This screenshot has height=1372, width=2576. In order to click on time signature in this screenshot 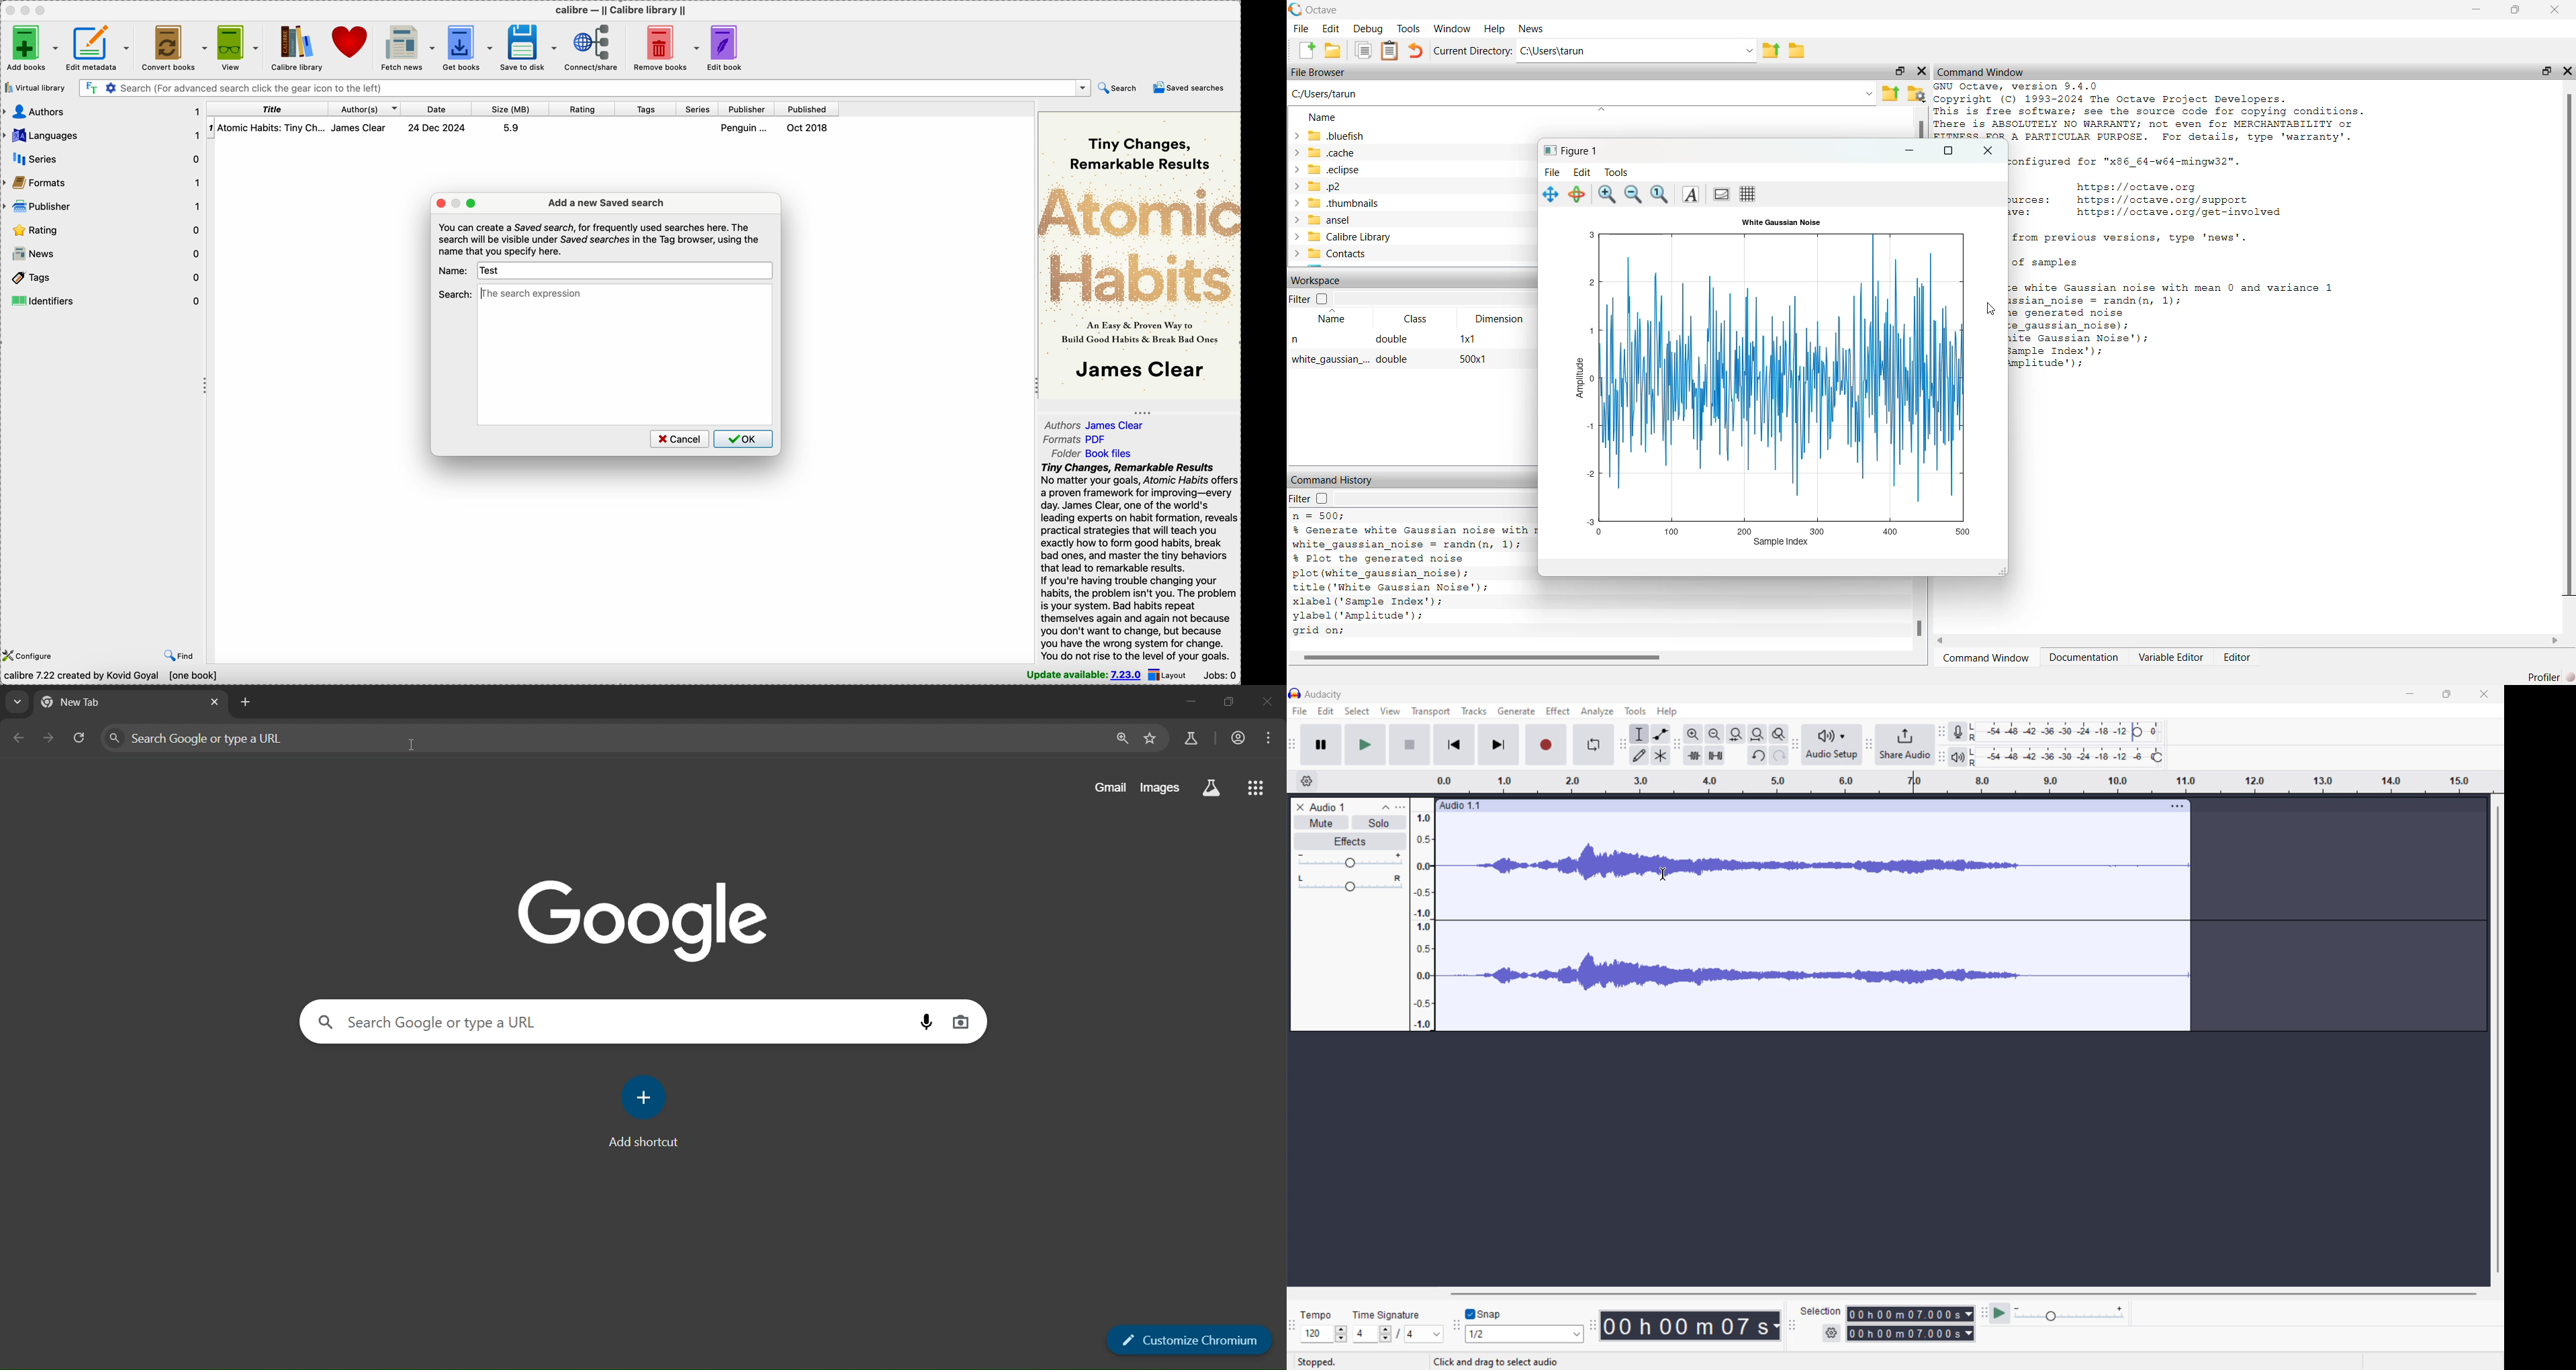, I will do `click(1961, 780)`.